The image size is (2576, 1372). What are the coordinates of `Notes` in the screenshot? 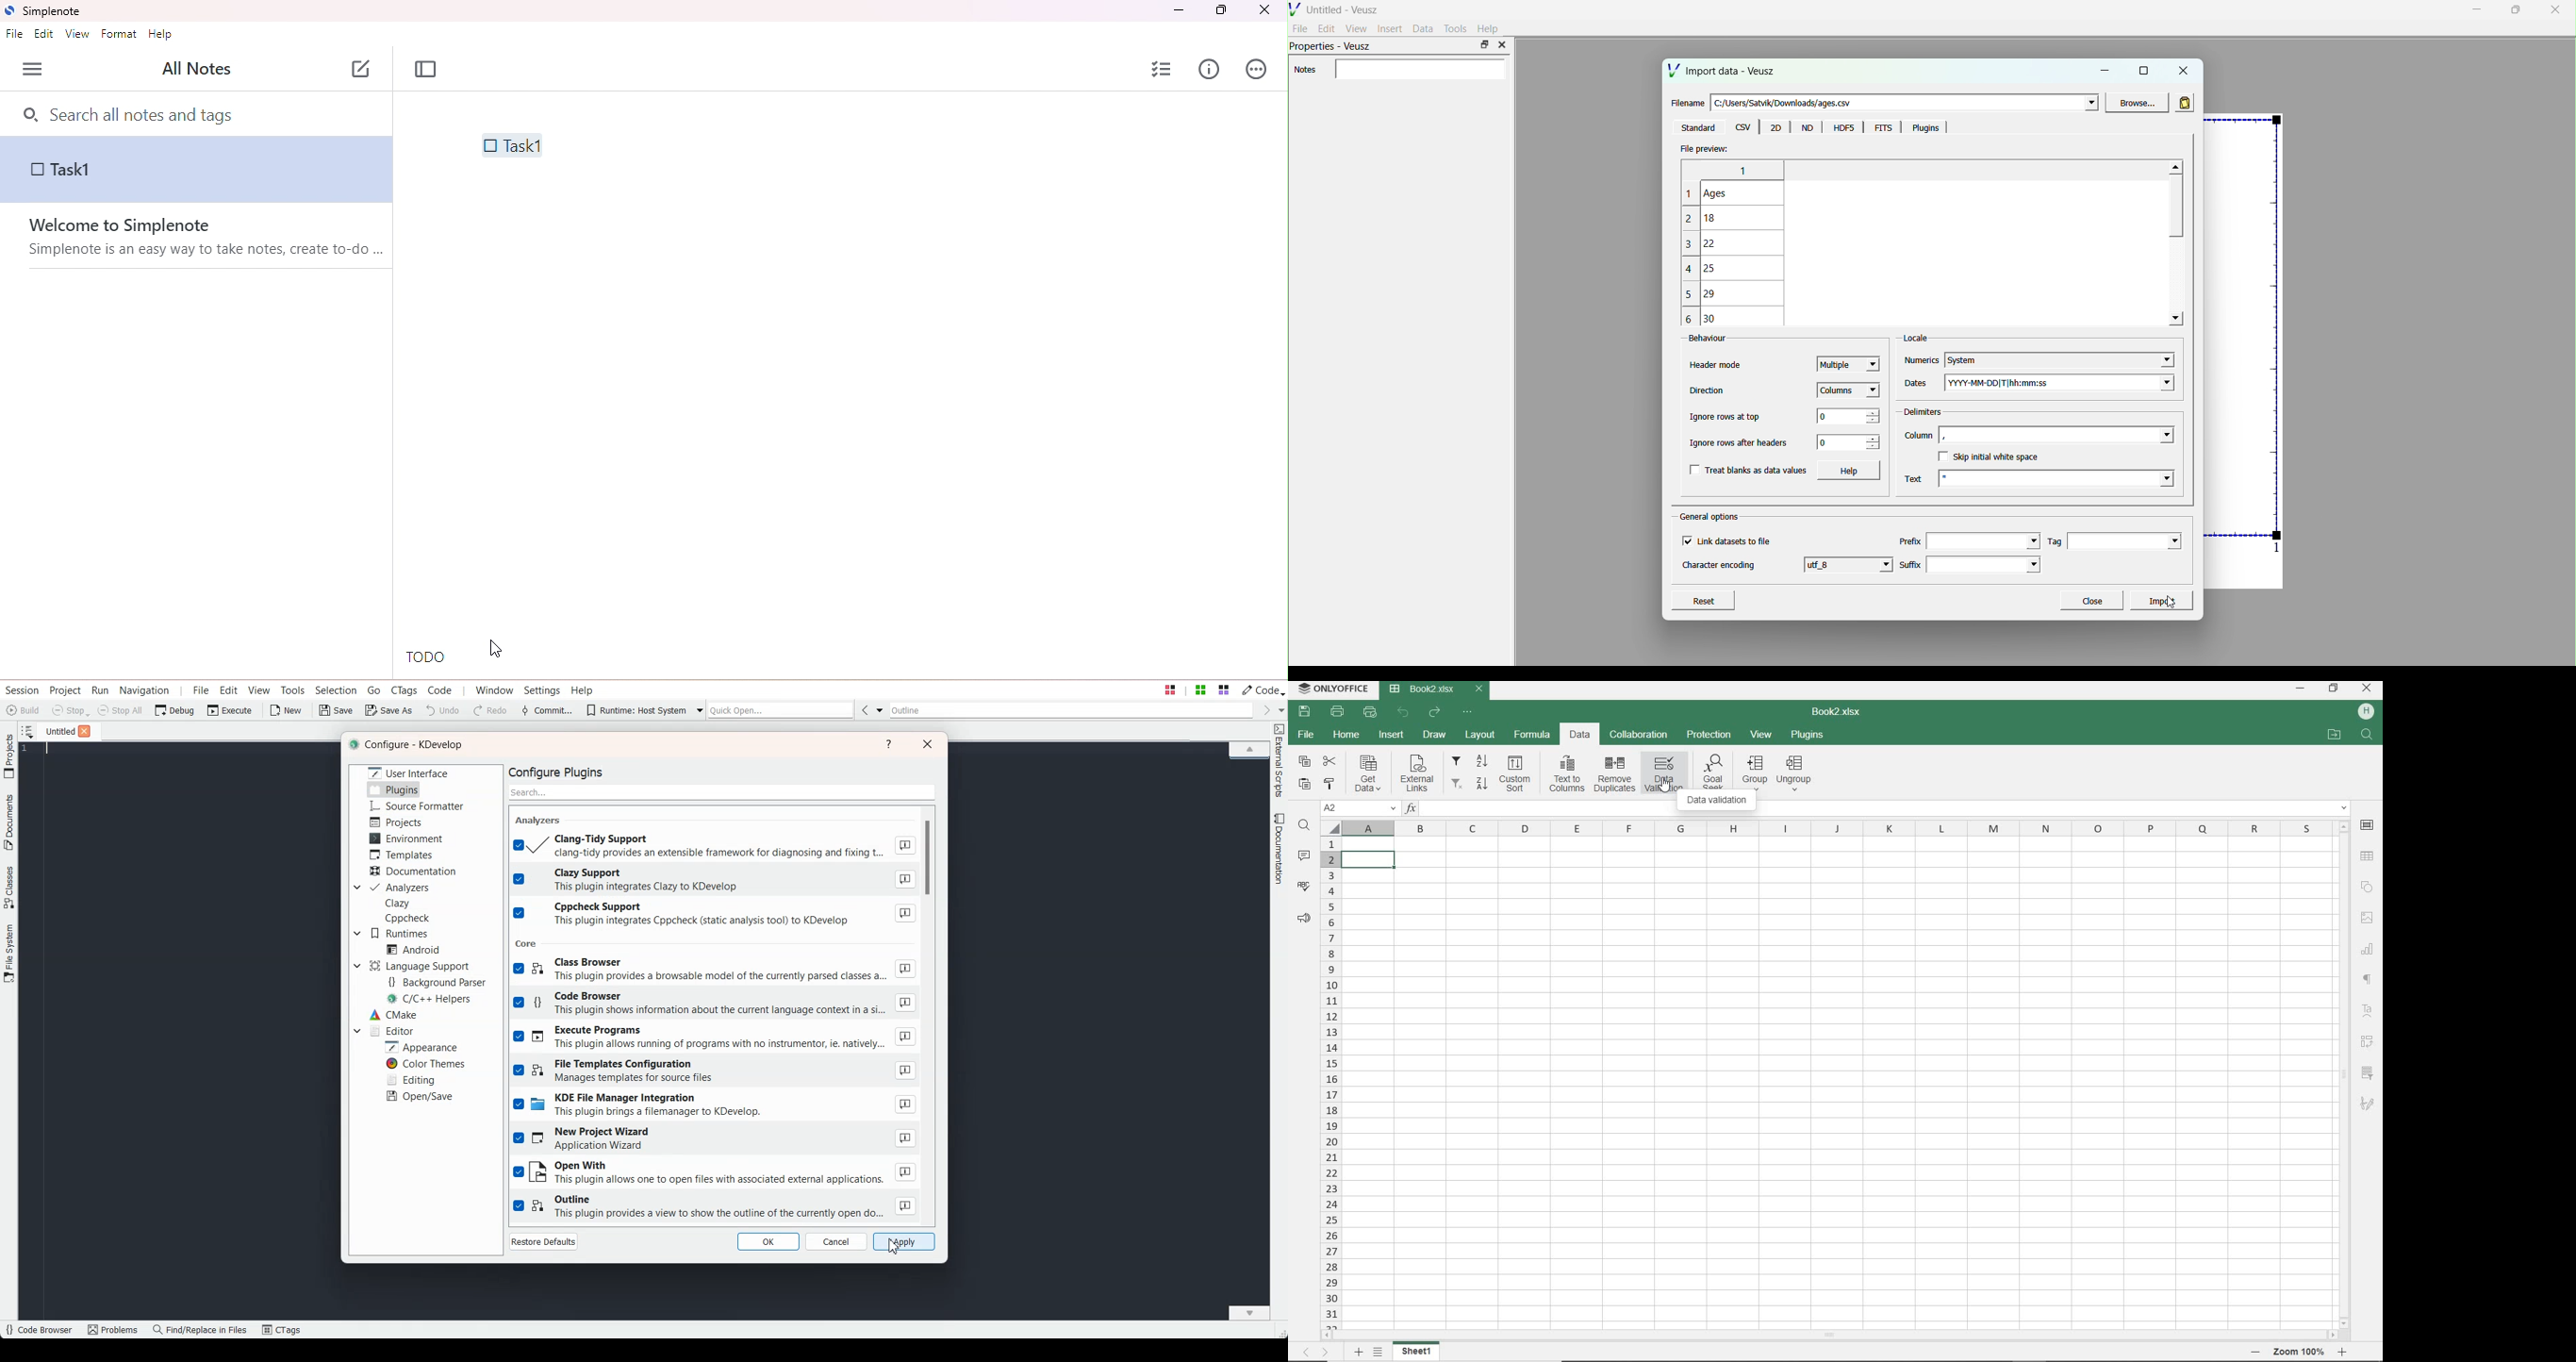 It's located at (1305, 70).